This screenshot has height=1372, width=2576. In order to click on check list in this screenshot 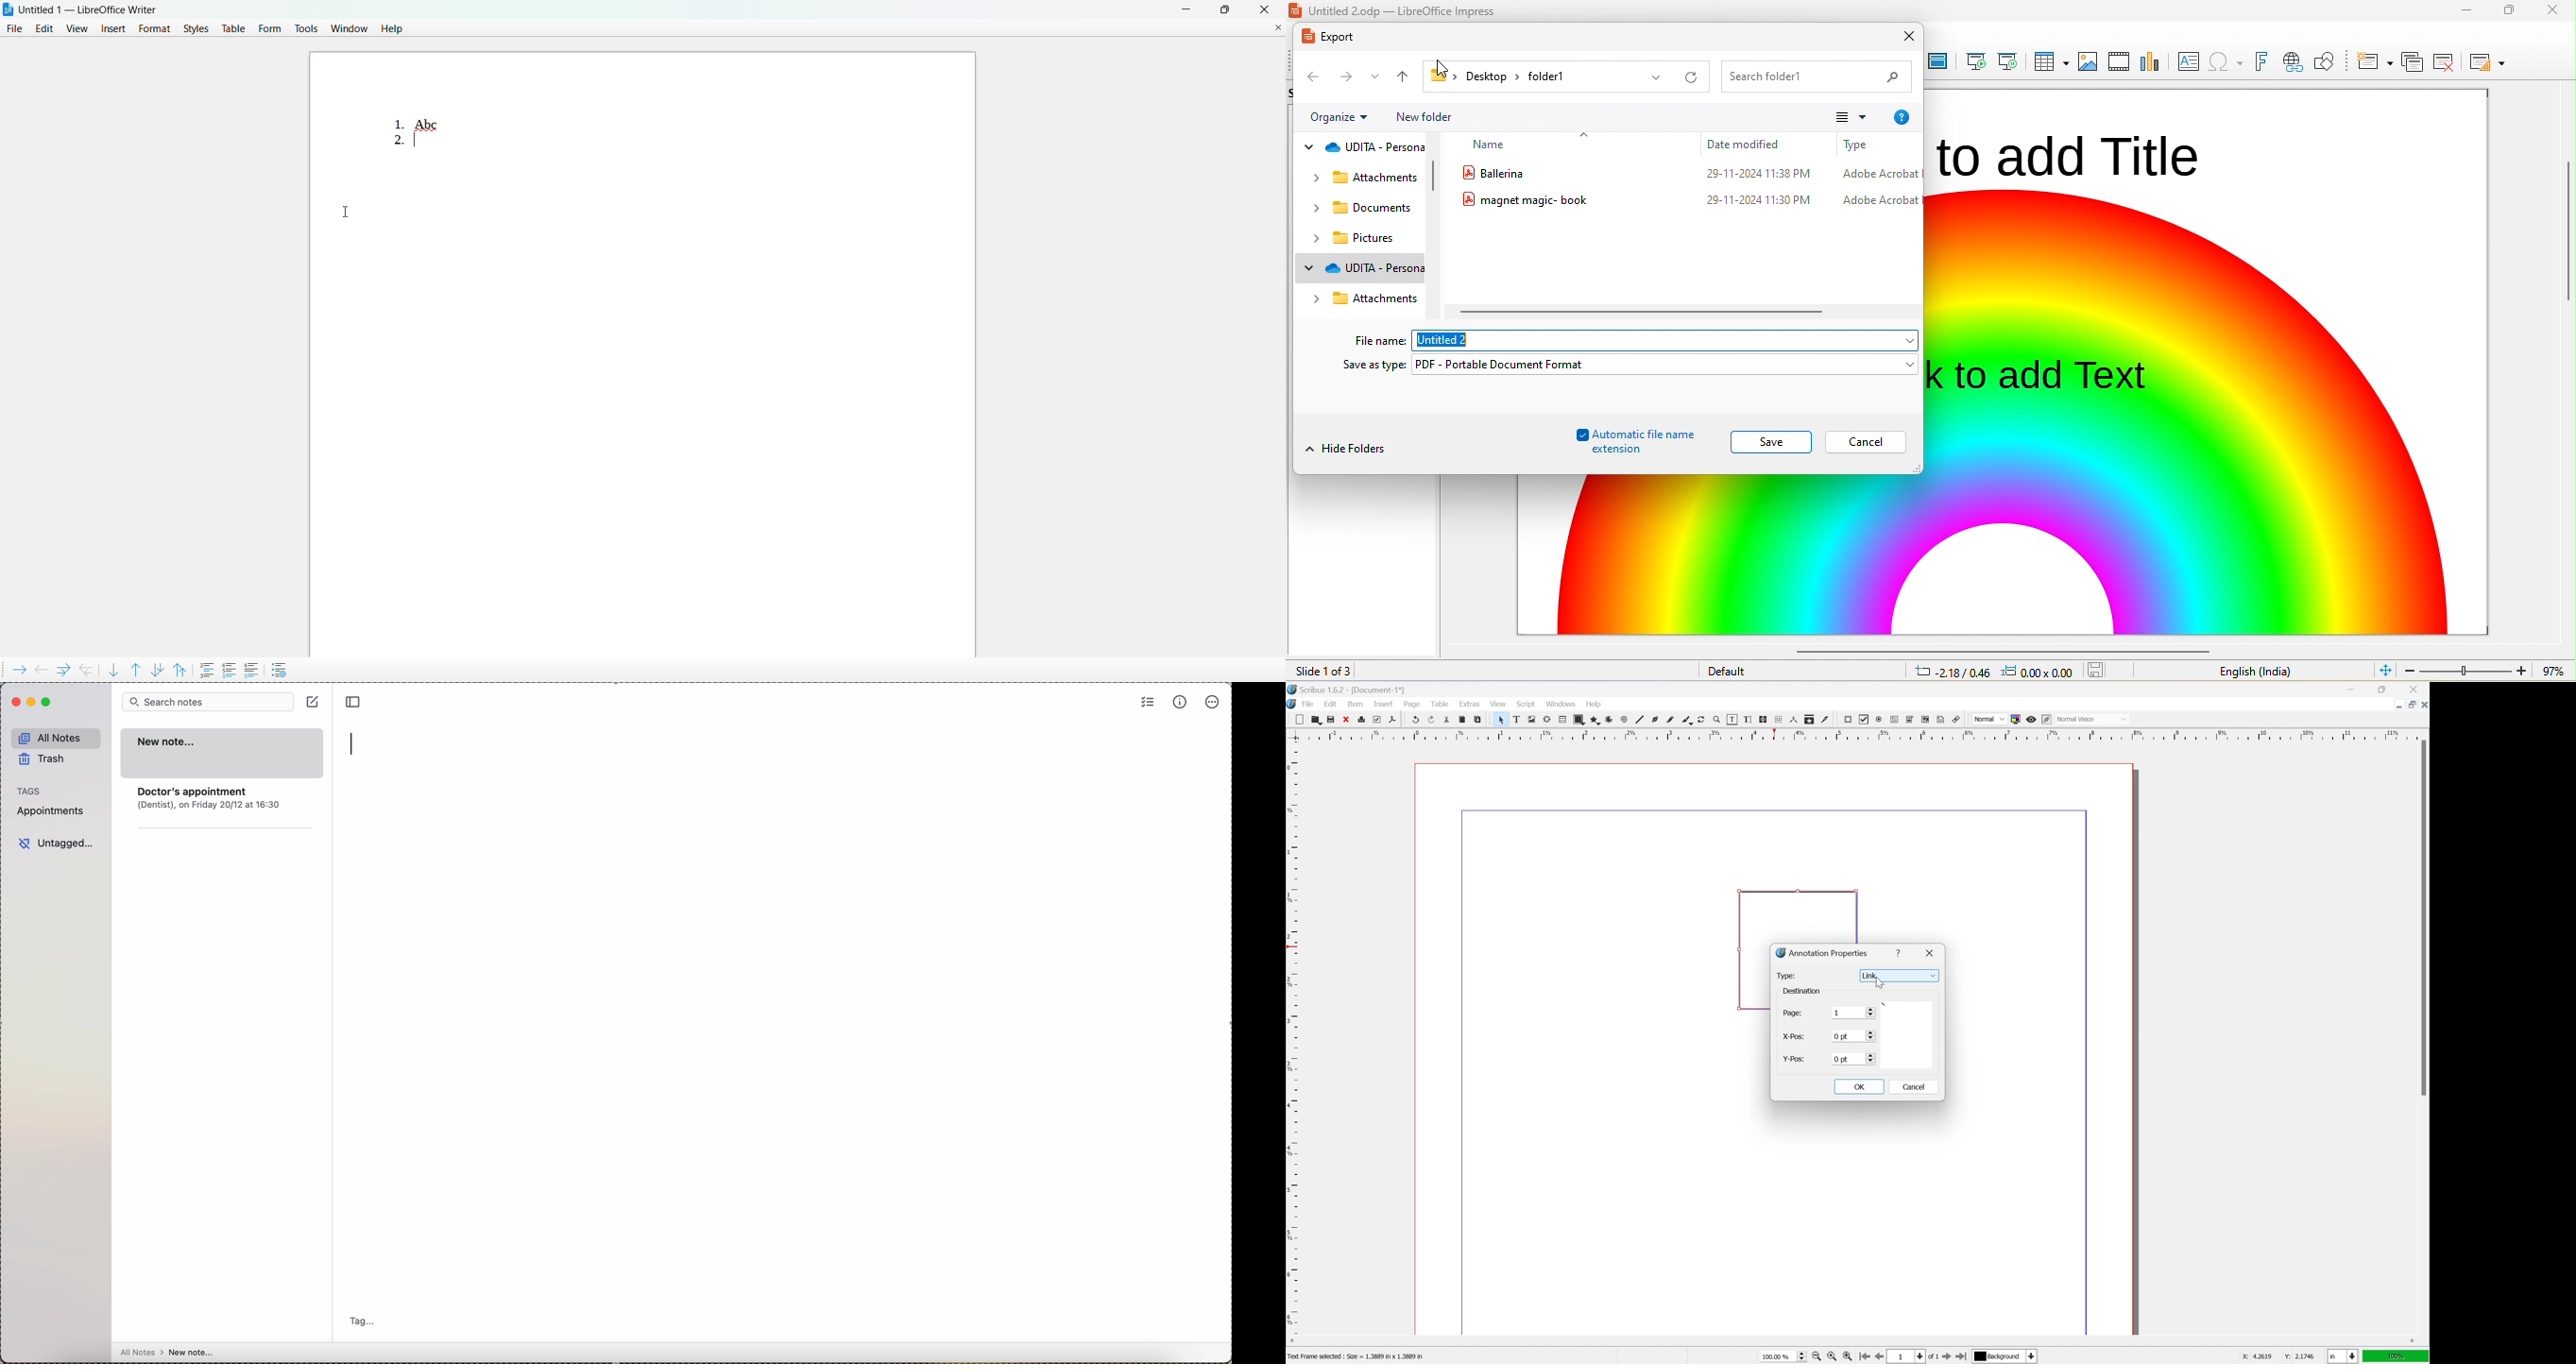, I will do `click(1147, 703)`.